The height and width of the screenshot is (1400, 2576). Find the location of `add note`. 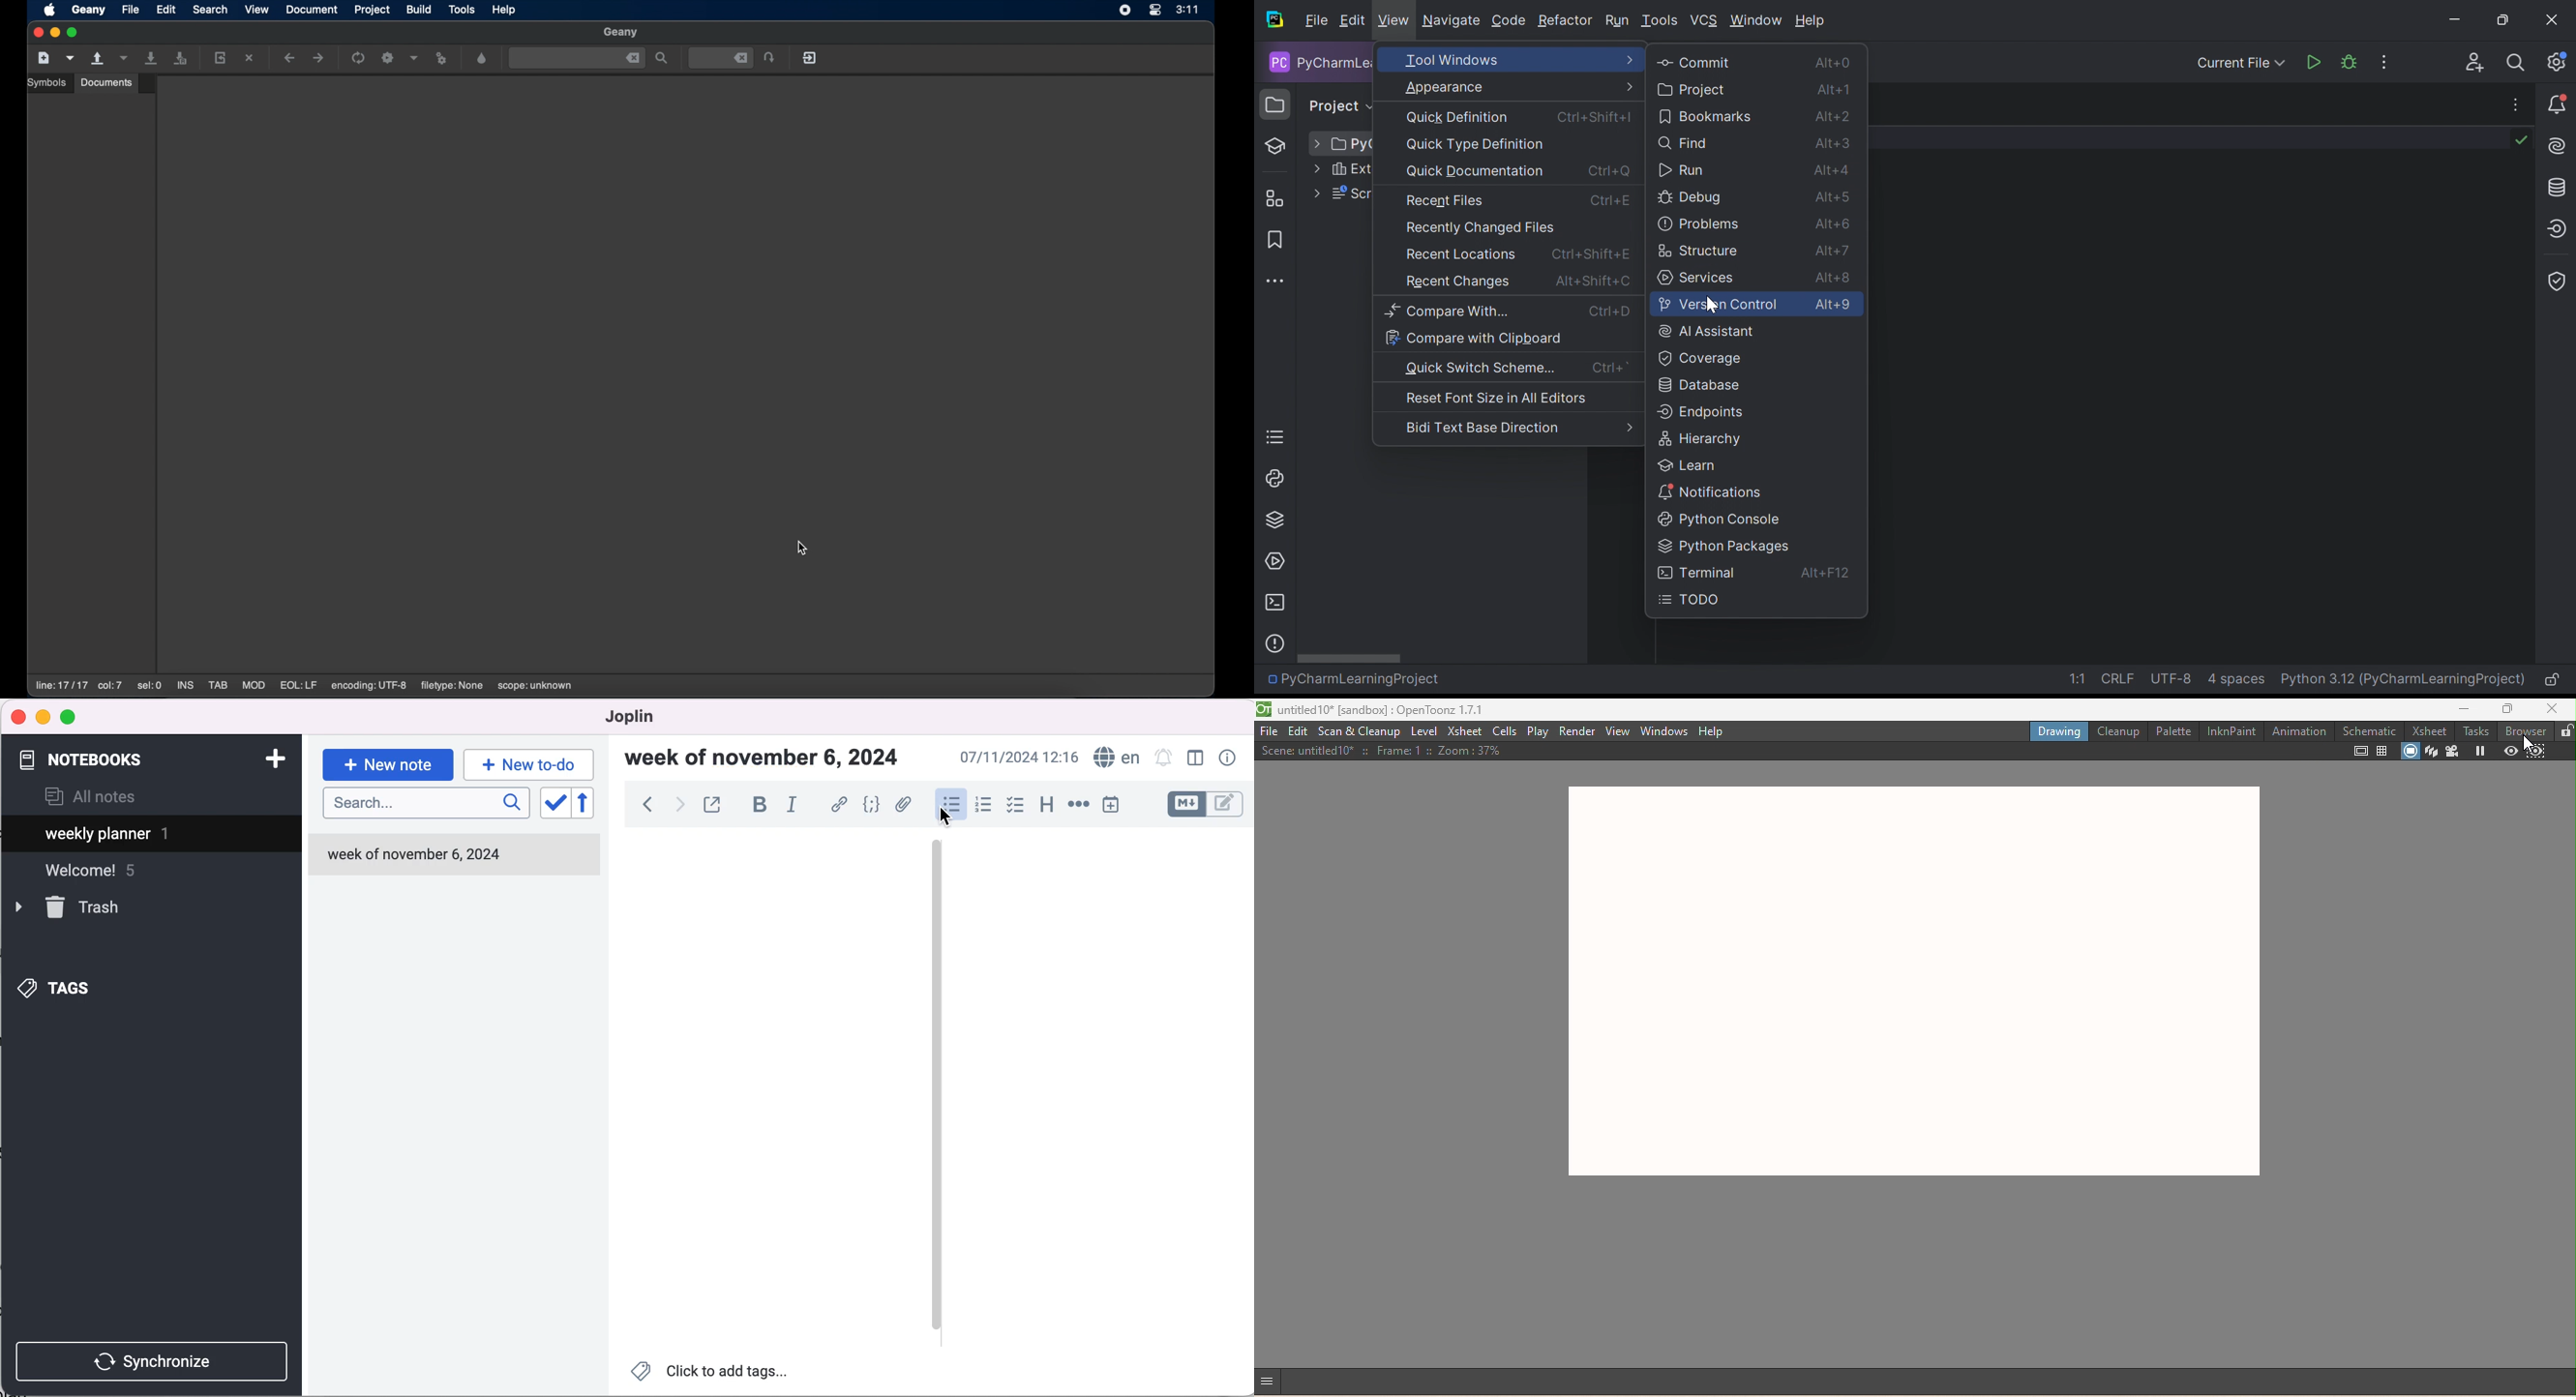

add note is located at coordinates (274, 757).